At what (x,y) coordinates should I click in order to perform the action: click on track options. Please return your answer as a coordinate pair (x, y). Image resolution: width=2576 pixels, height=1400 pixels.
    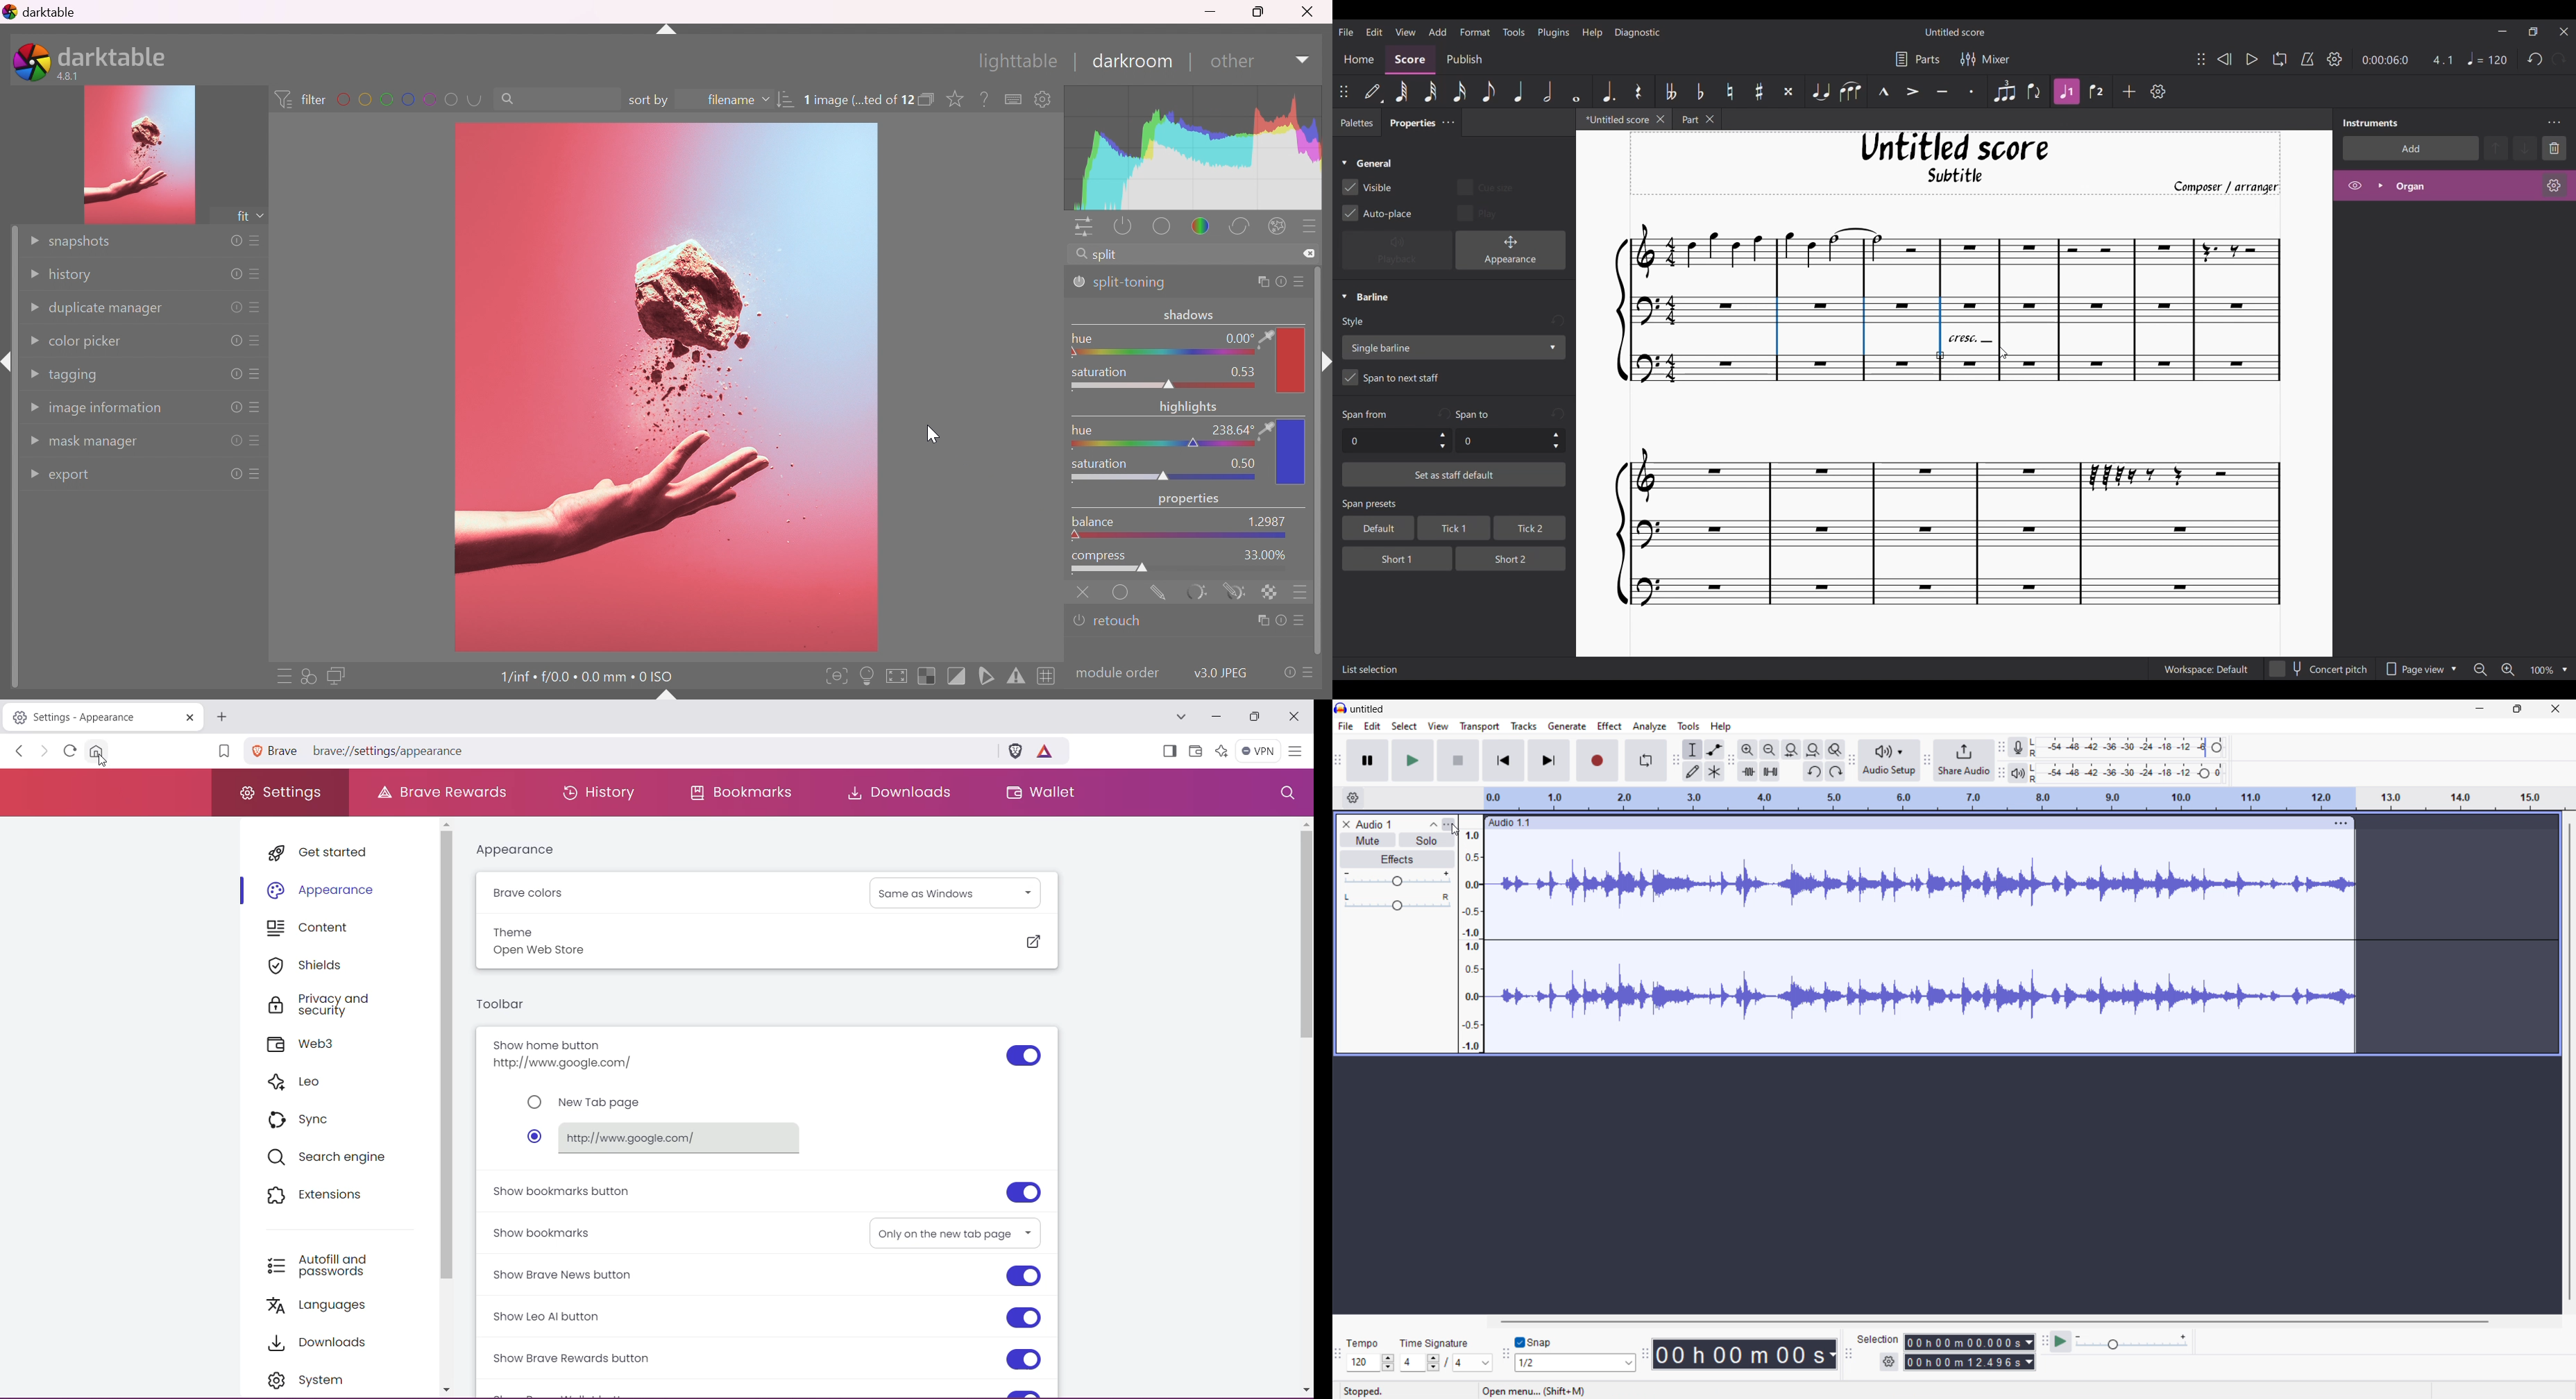
    Looking at the image, I should click on (2334, 823).